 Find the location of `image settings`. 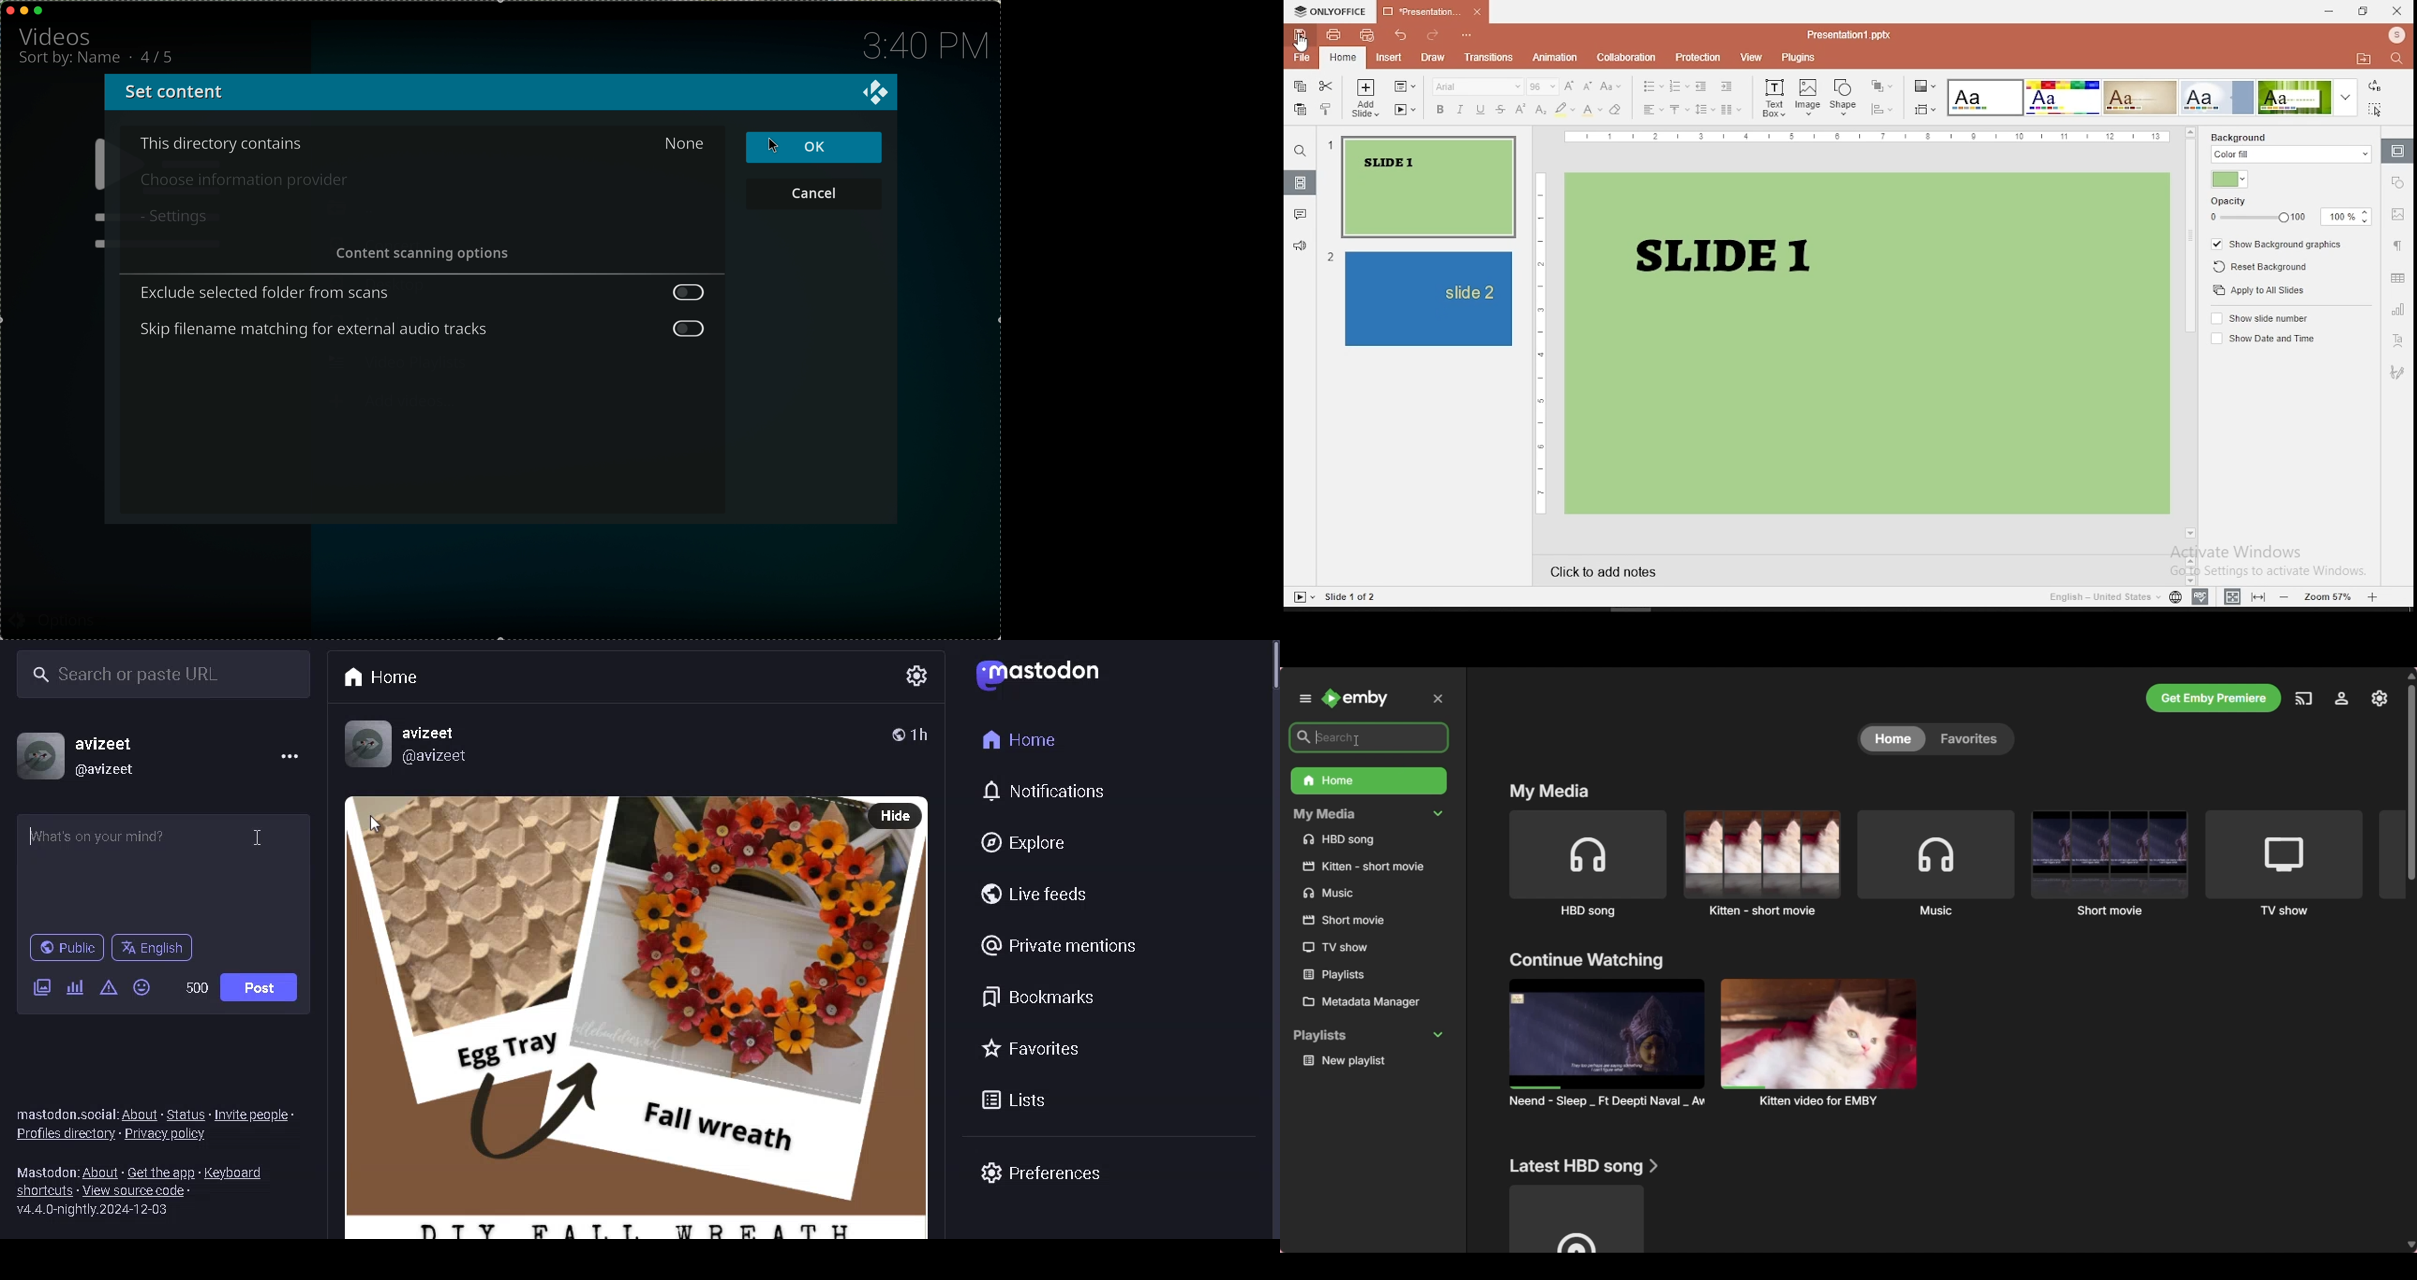

image settings is located at coordinates (2398, 216).